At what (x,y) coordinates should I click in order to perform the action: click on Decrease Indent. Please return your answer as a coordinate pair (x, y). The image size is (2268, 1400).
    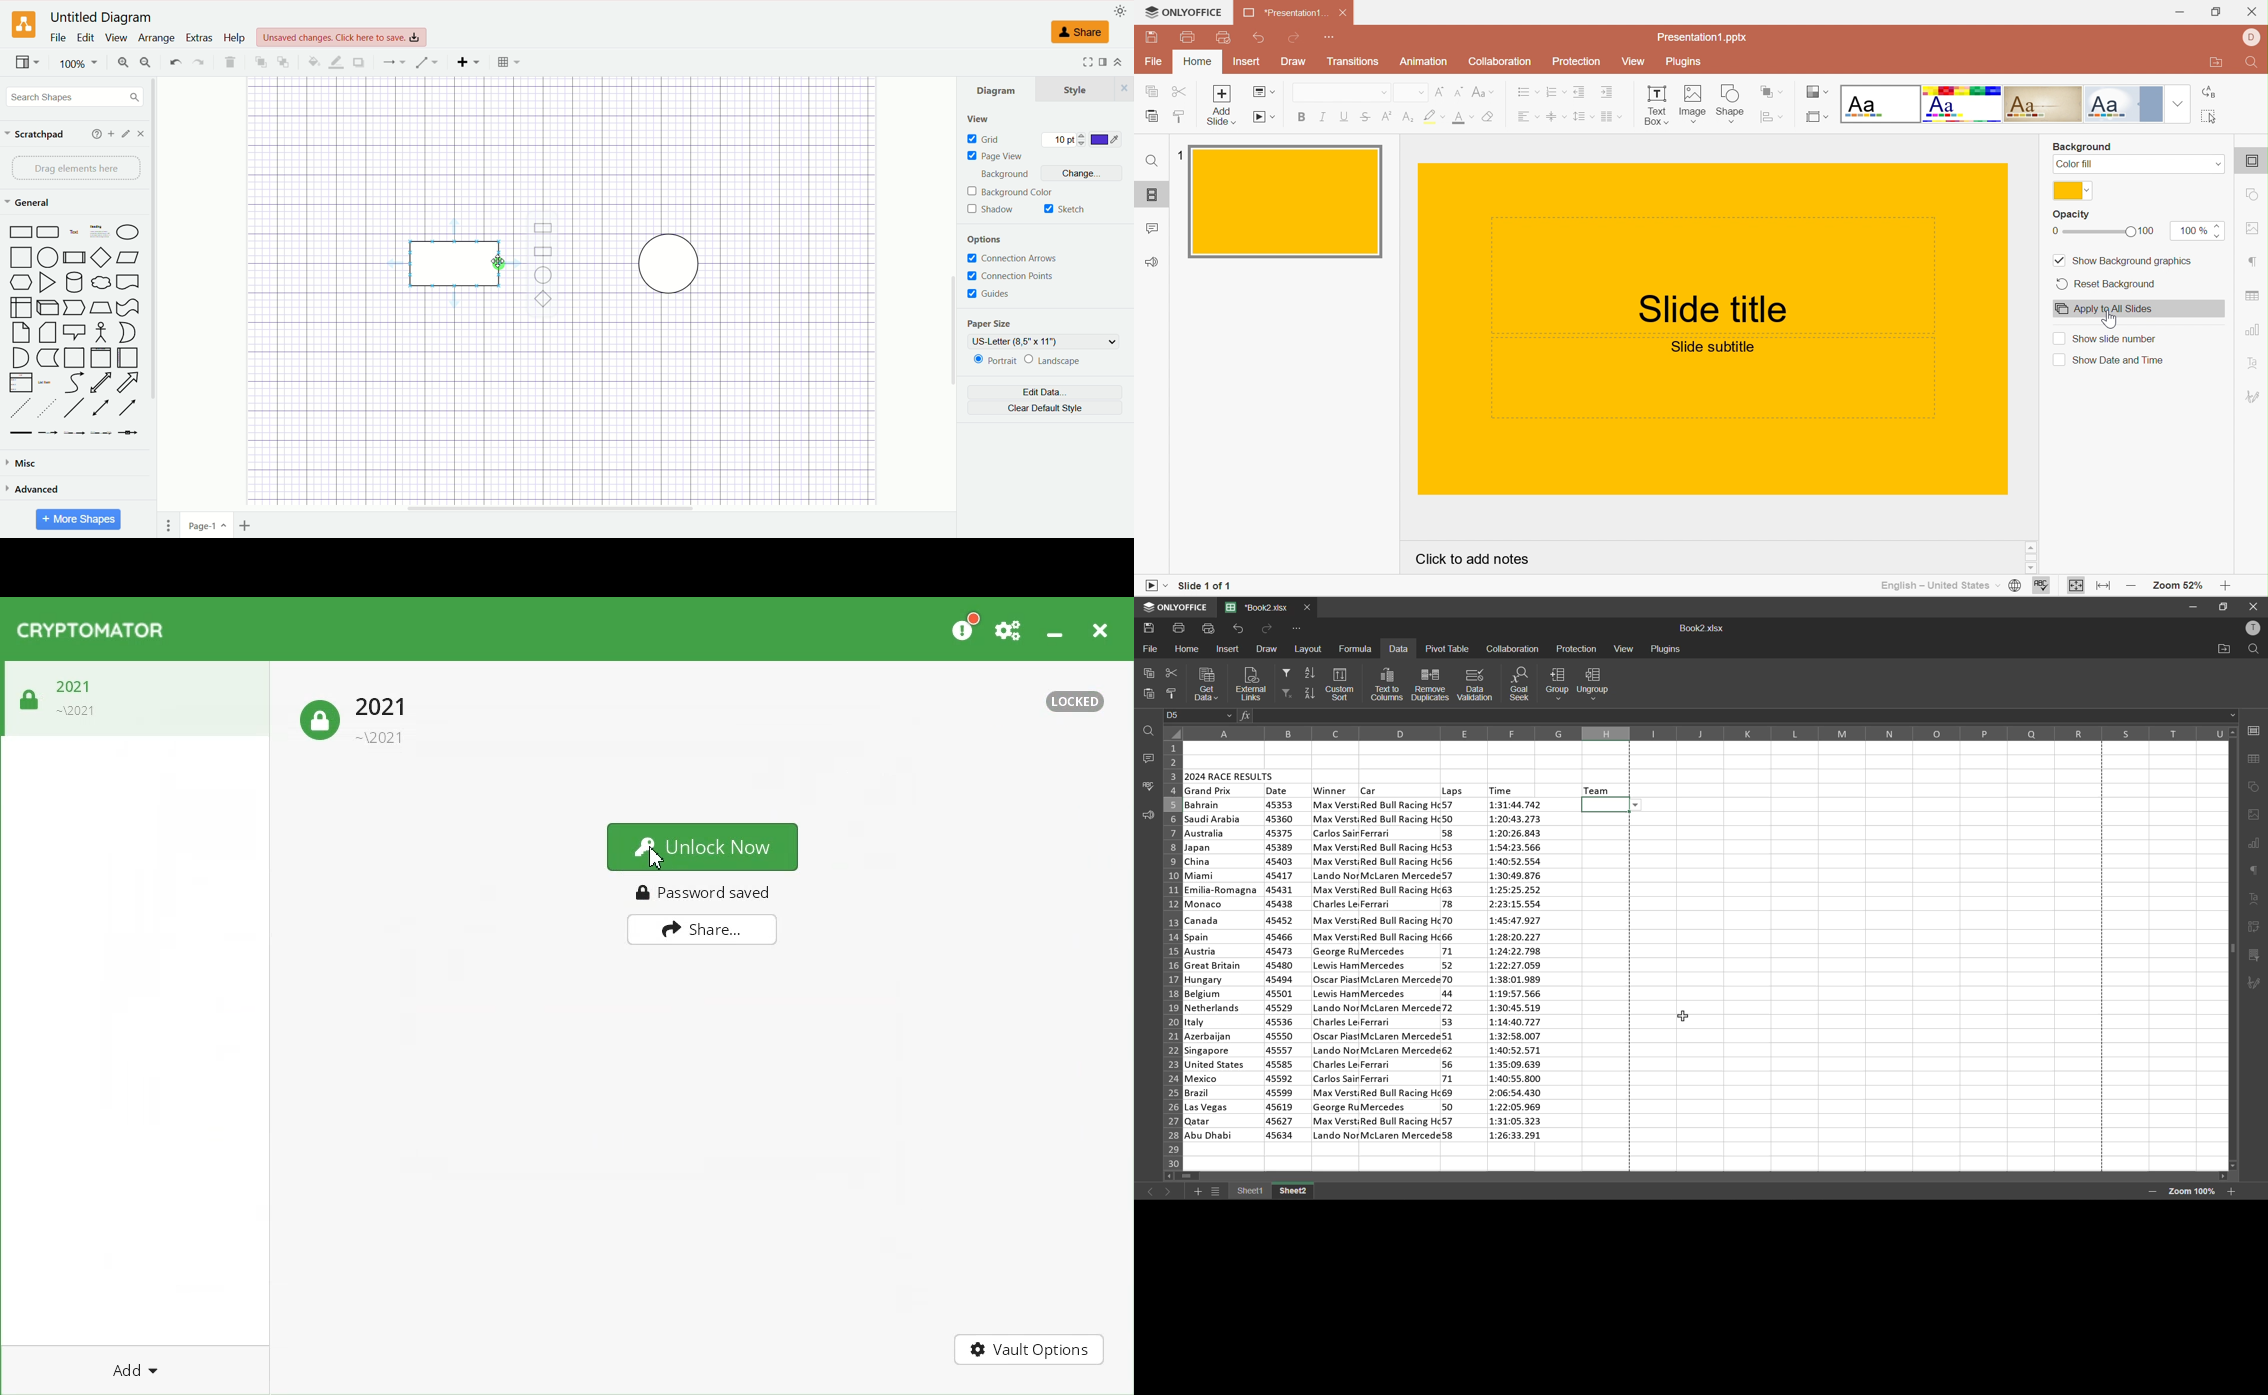
    Looking at the image, I should click on (1579, 91).